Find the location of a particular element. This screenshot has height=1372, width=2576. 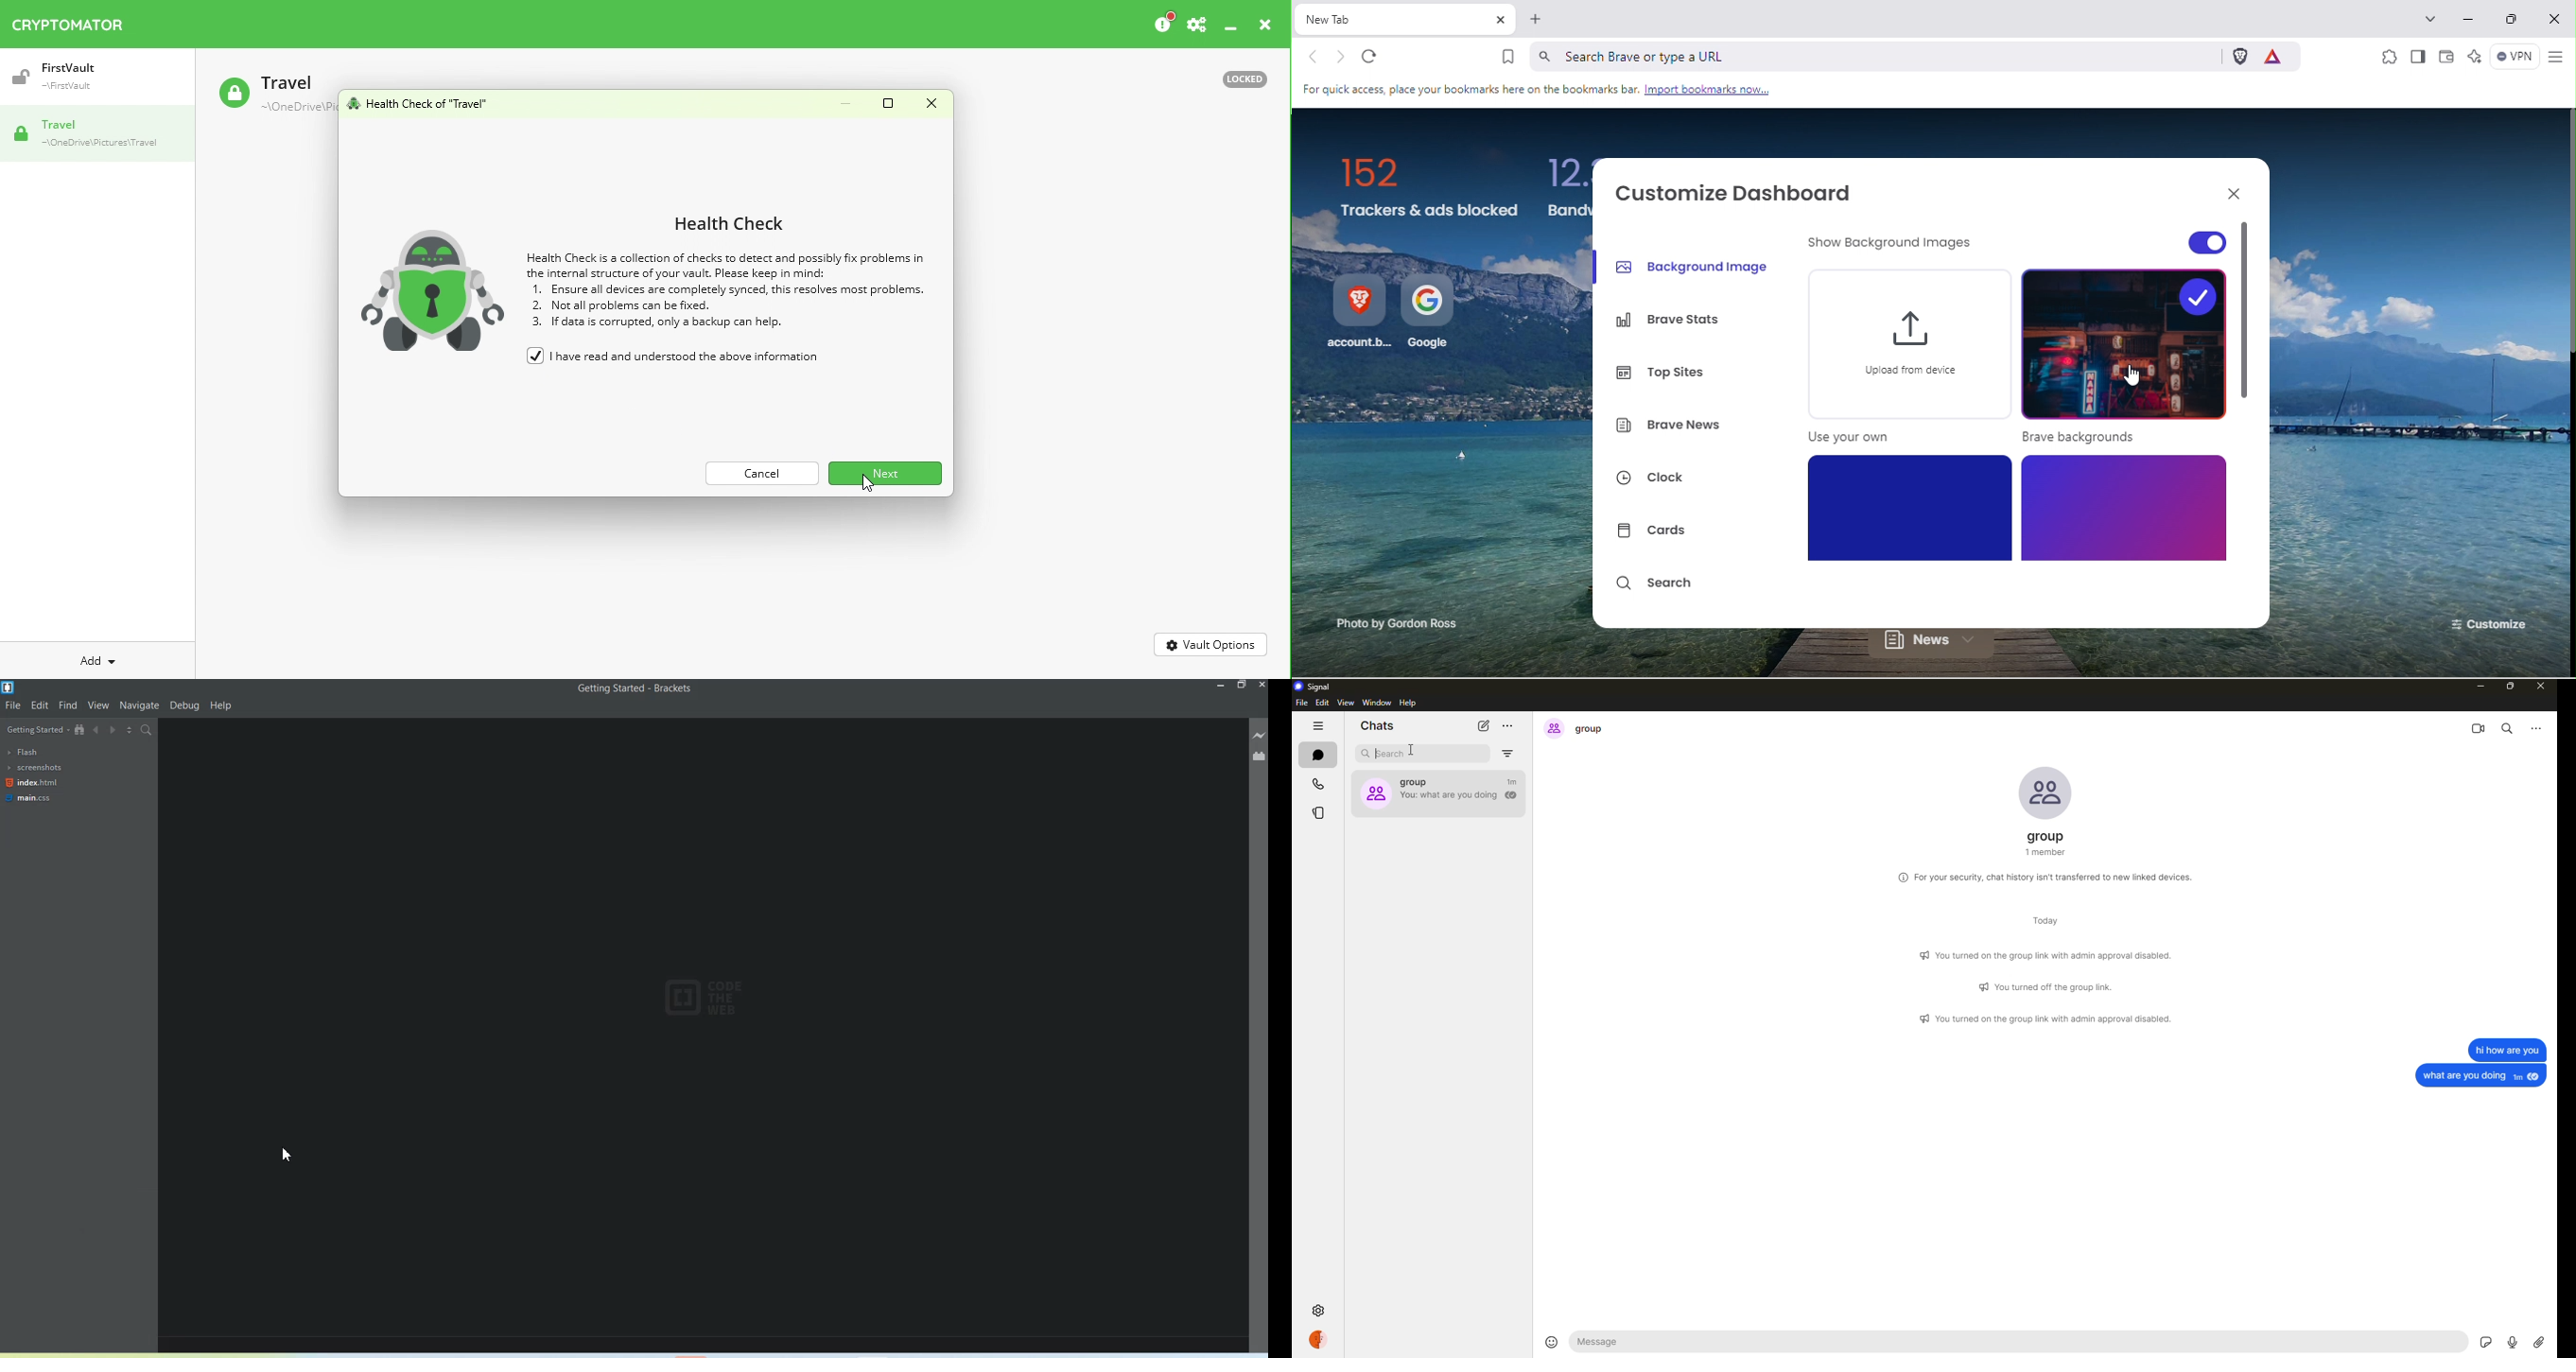

Reload this page is located at coordinates (1378, 57).